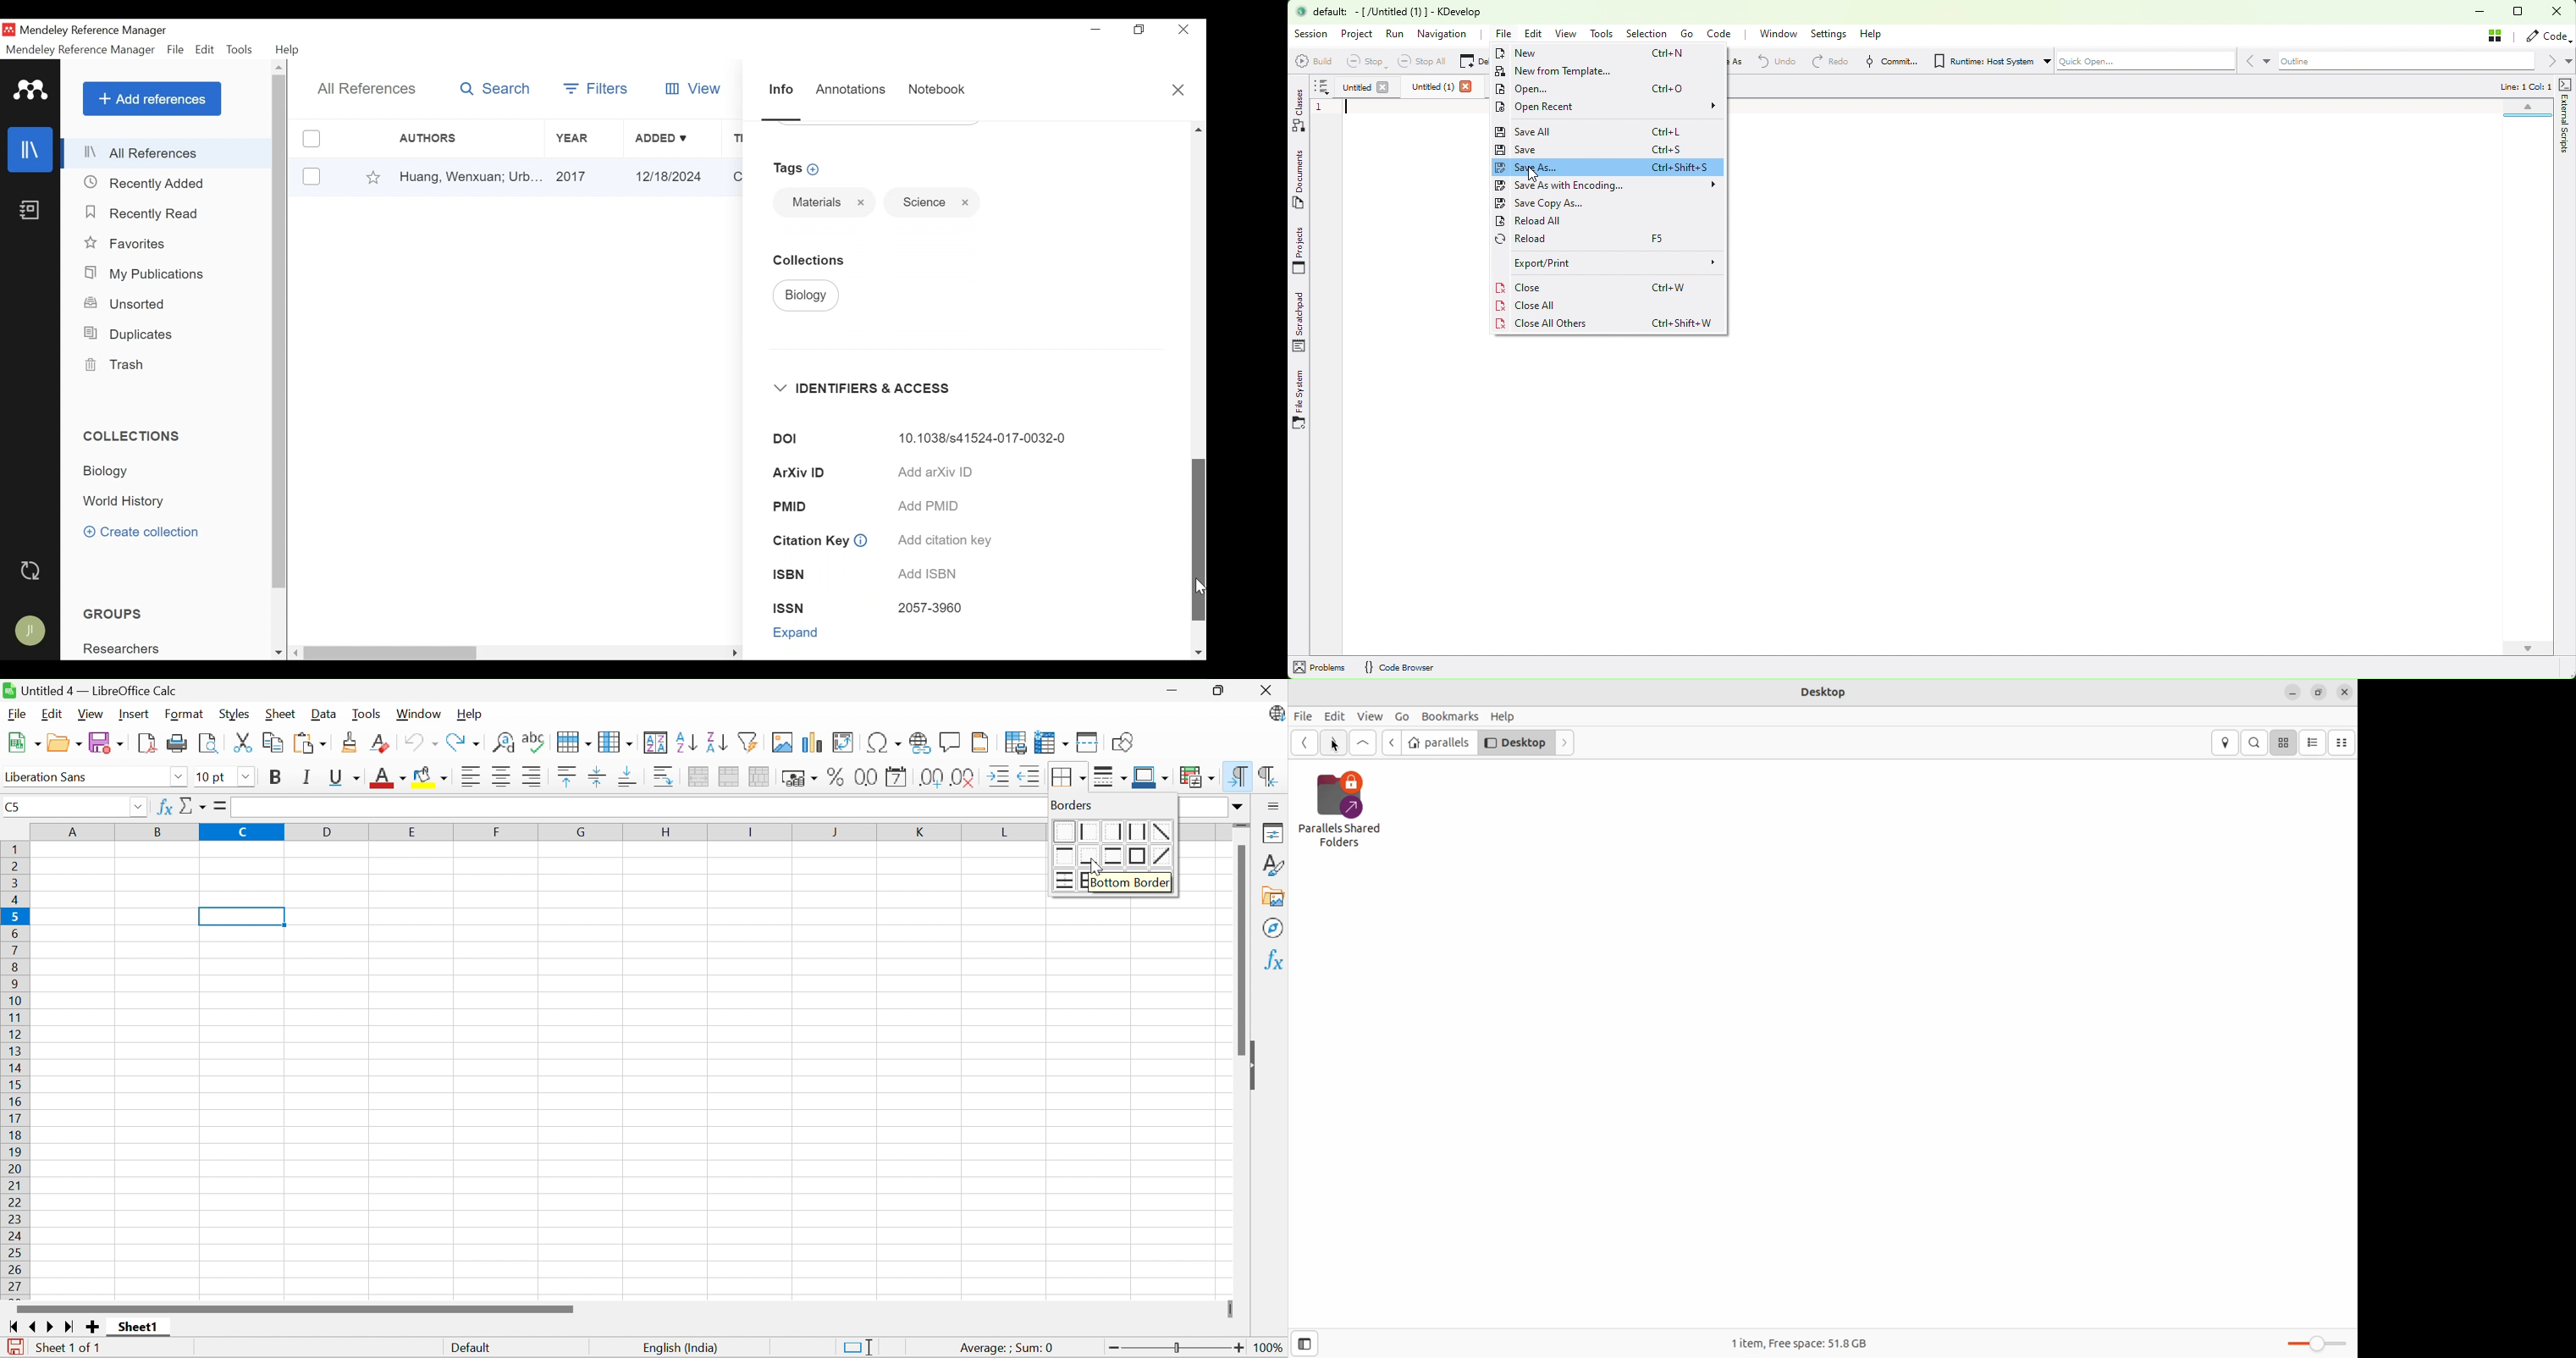 This screenshot has width=2576, height=1372. Describe the element at coordinates (31, 91) in the screenshot. I see `Mendeley ` at that location.